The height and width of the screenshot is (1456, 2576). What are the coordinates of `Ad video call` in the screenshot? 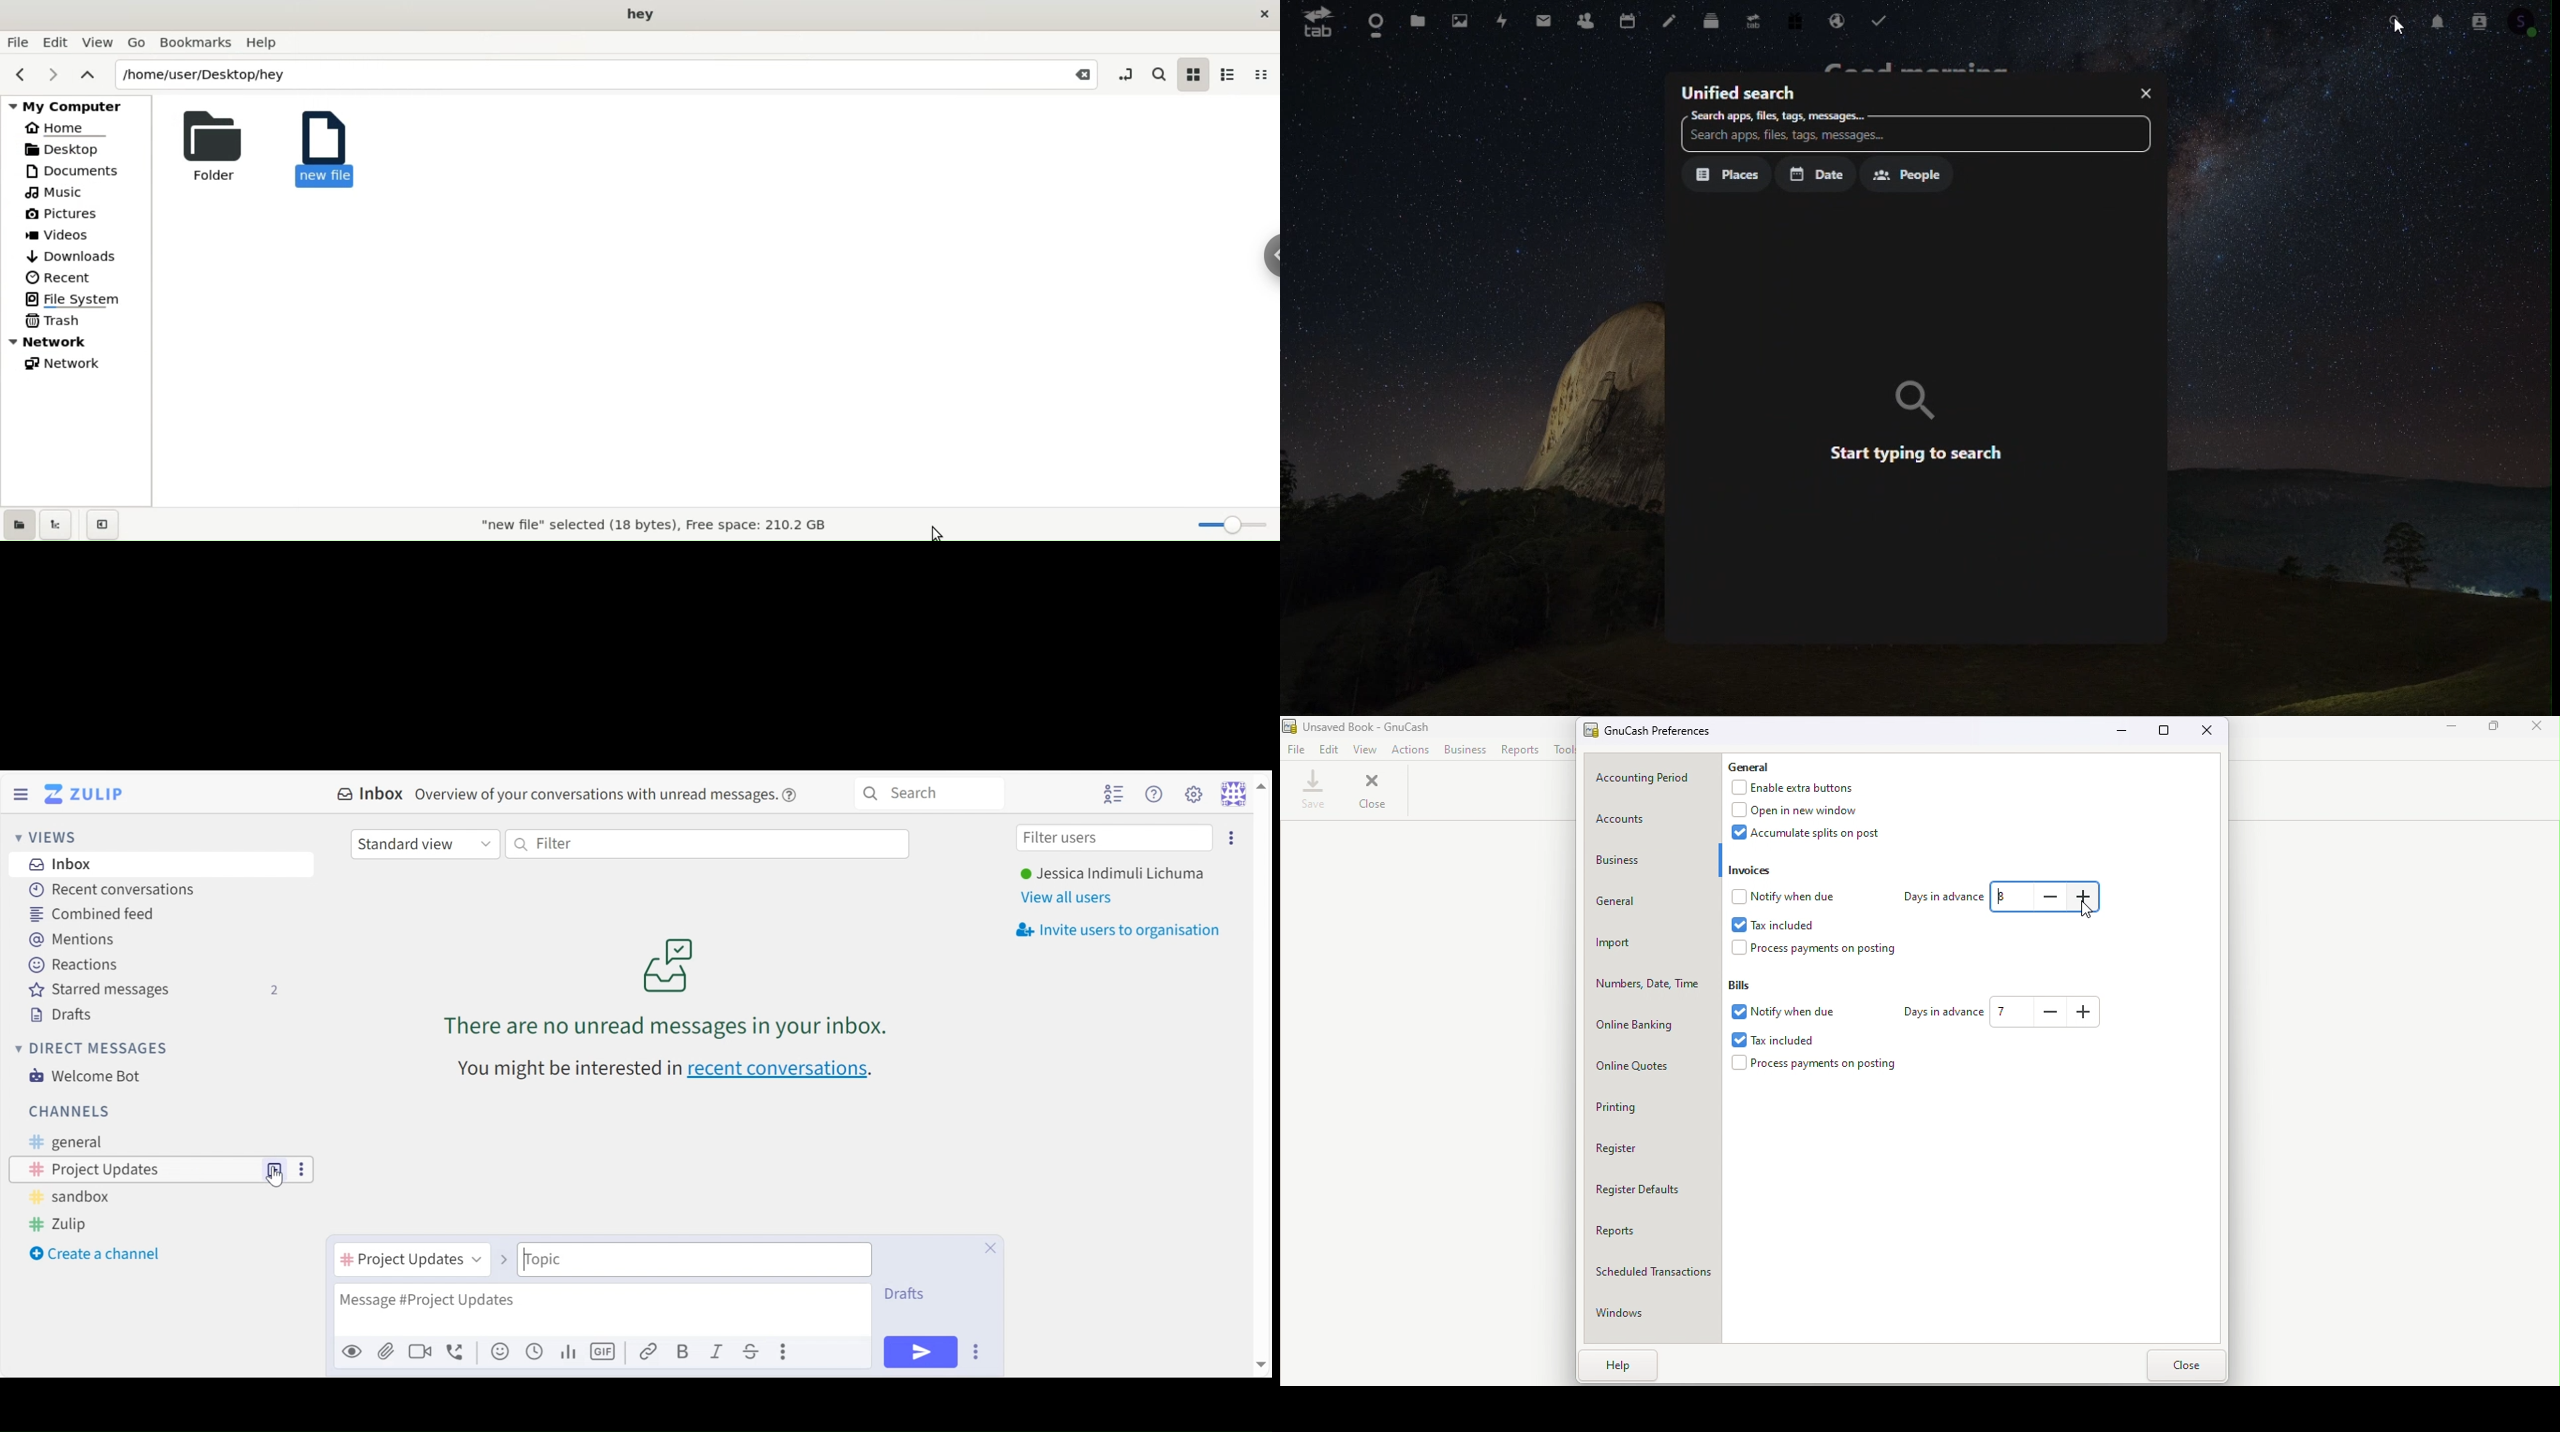 It's located at (420, 1350).